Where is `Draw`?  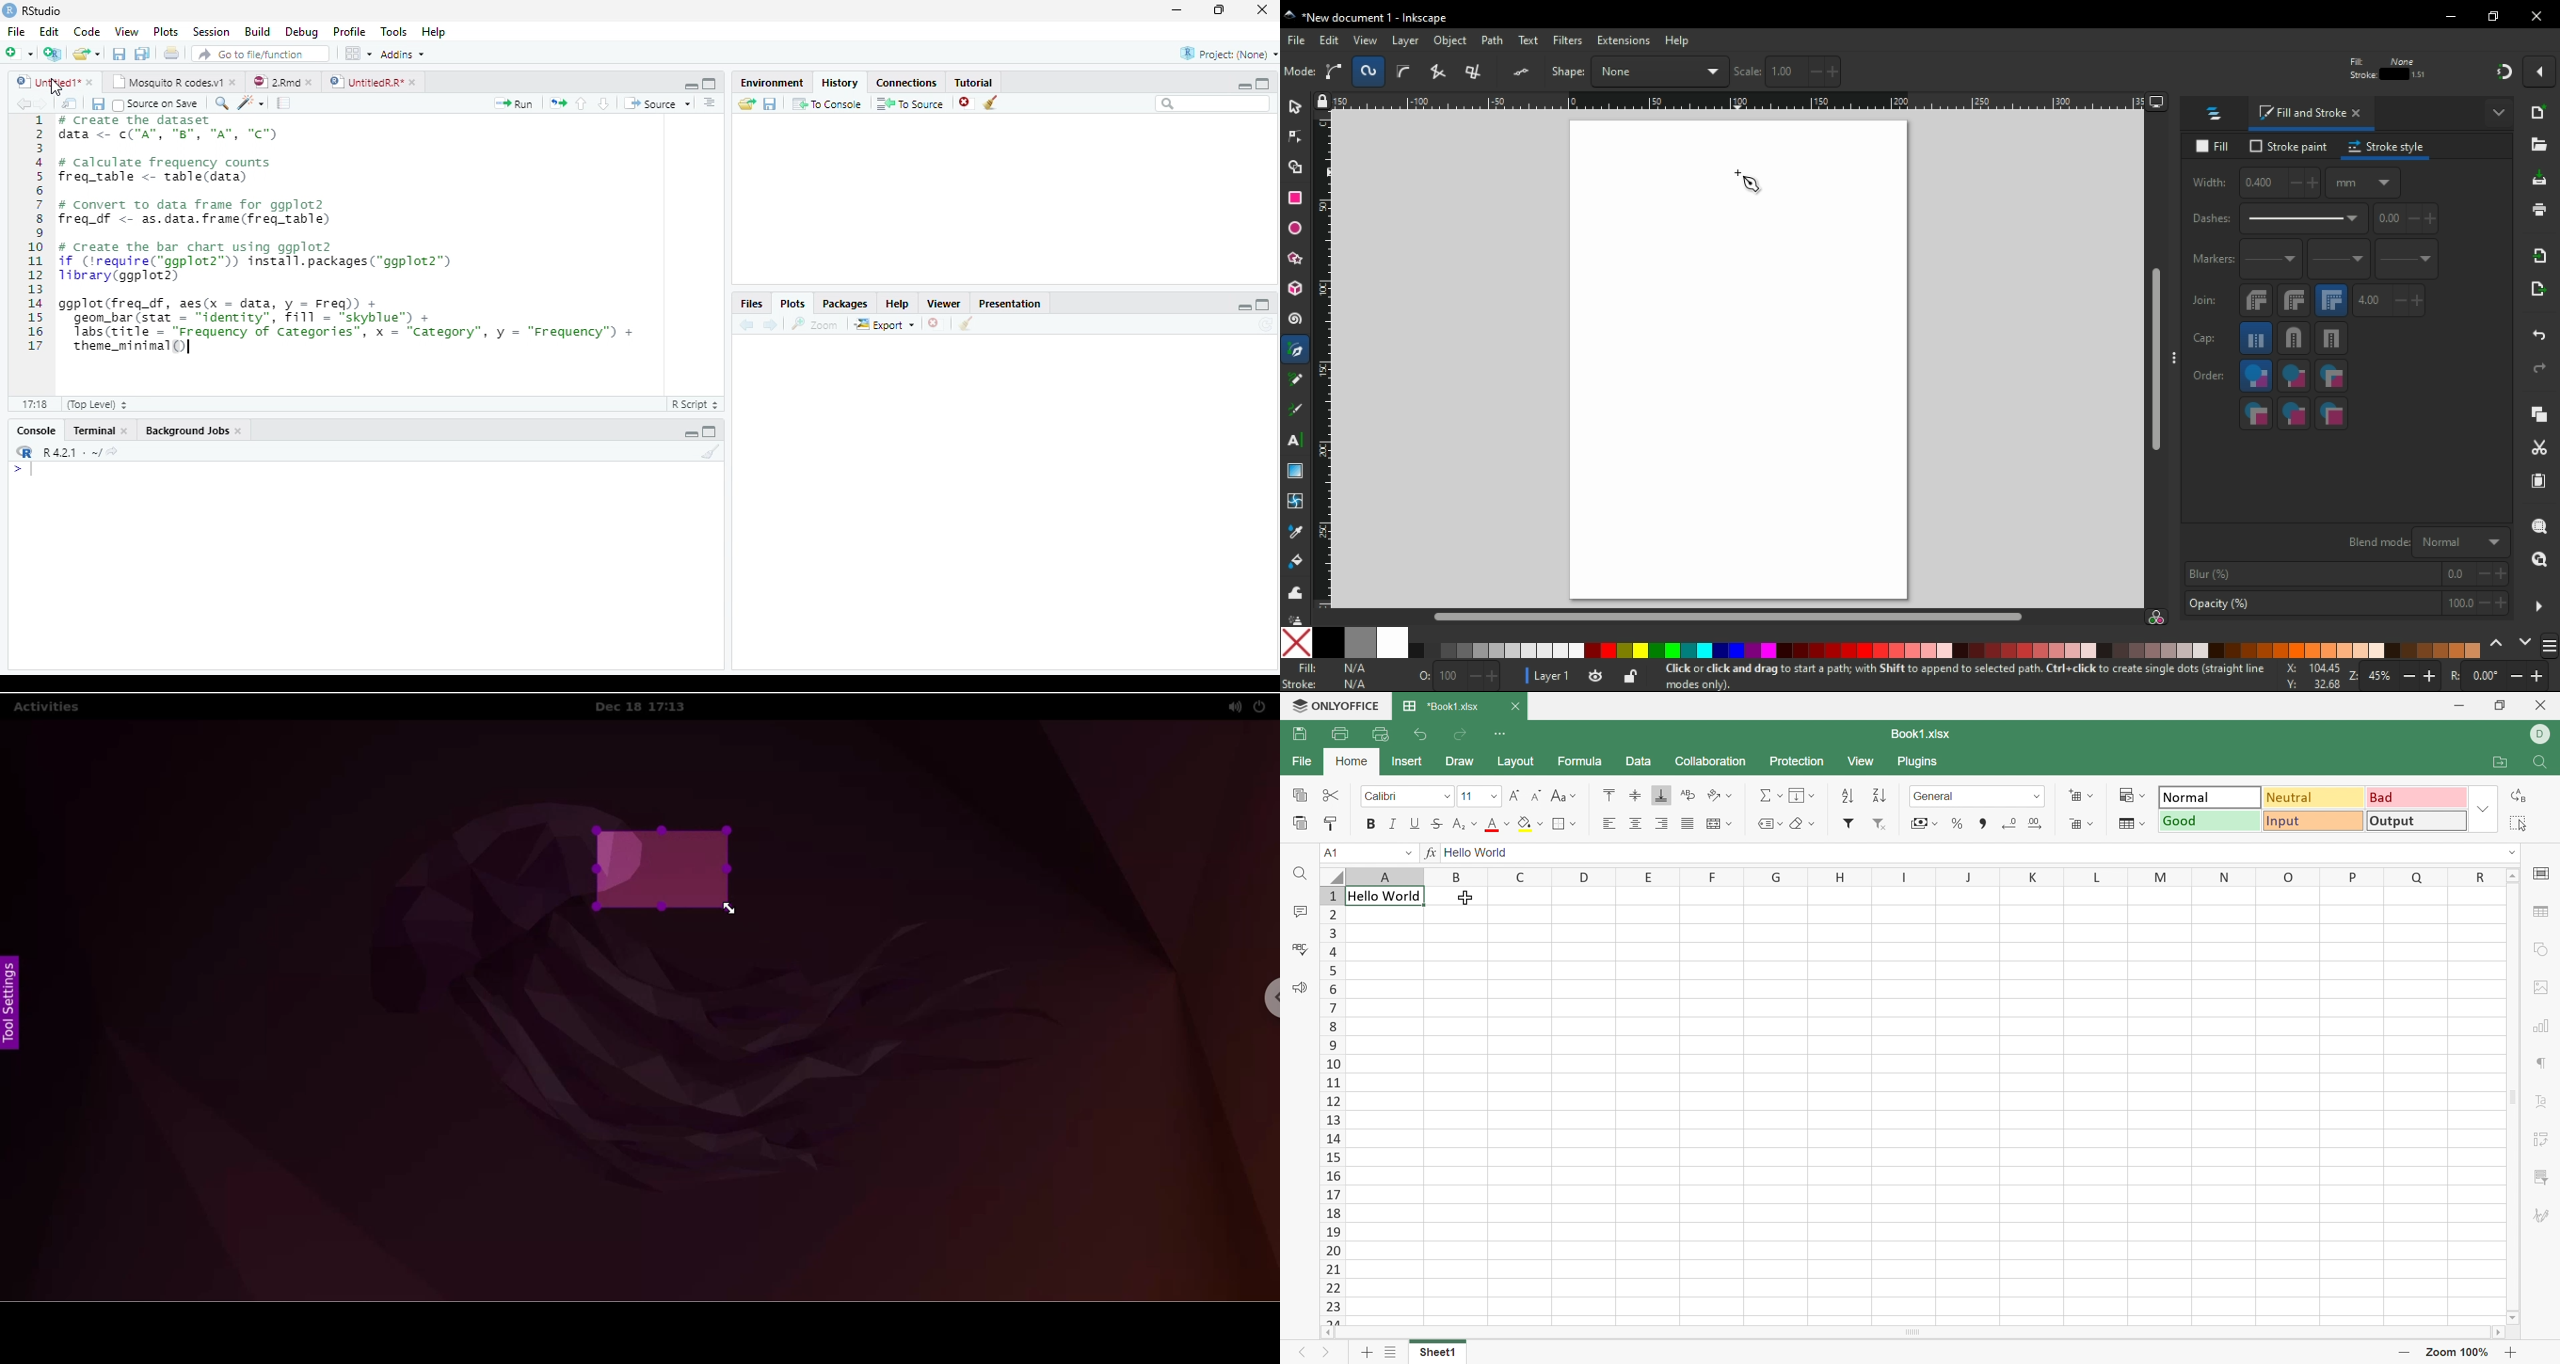 Draw is located at coordinates (1464, 761).